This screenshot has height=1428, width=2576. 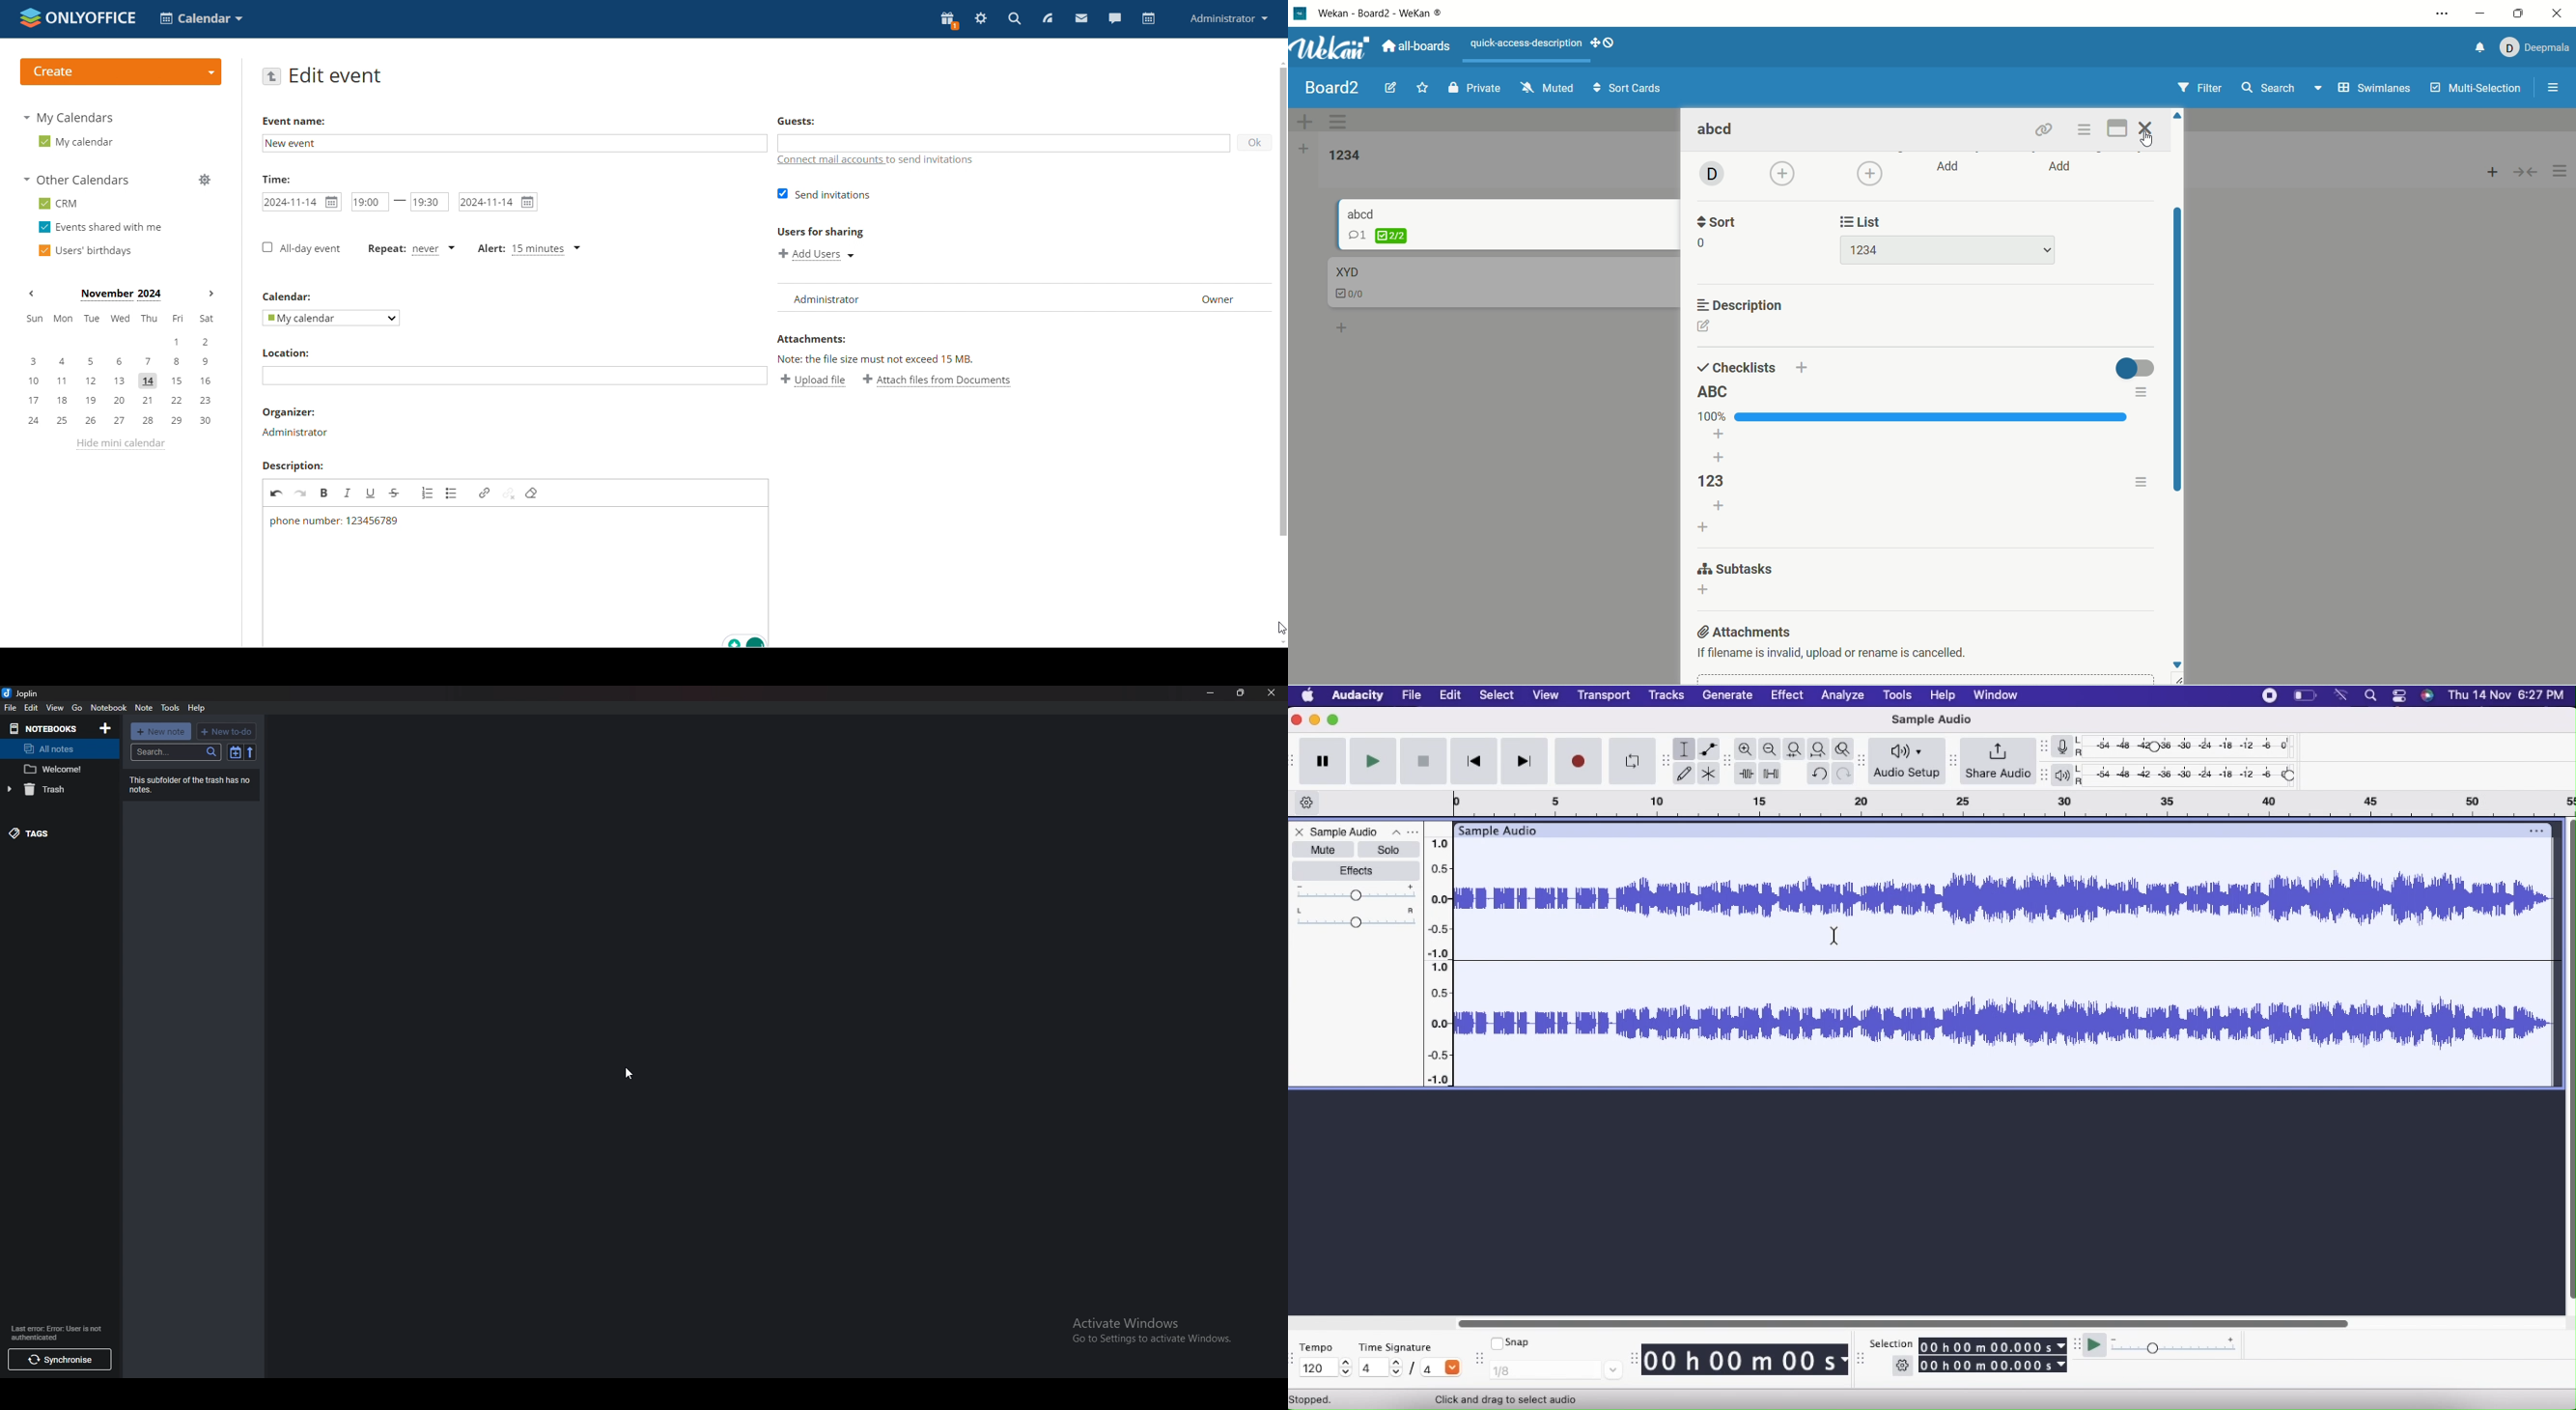 What do you see at coordinates (1307, 696) in the screenshot?
I see `Home` at bounding box center [1307, 696].